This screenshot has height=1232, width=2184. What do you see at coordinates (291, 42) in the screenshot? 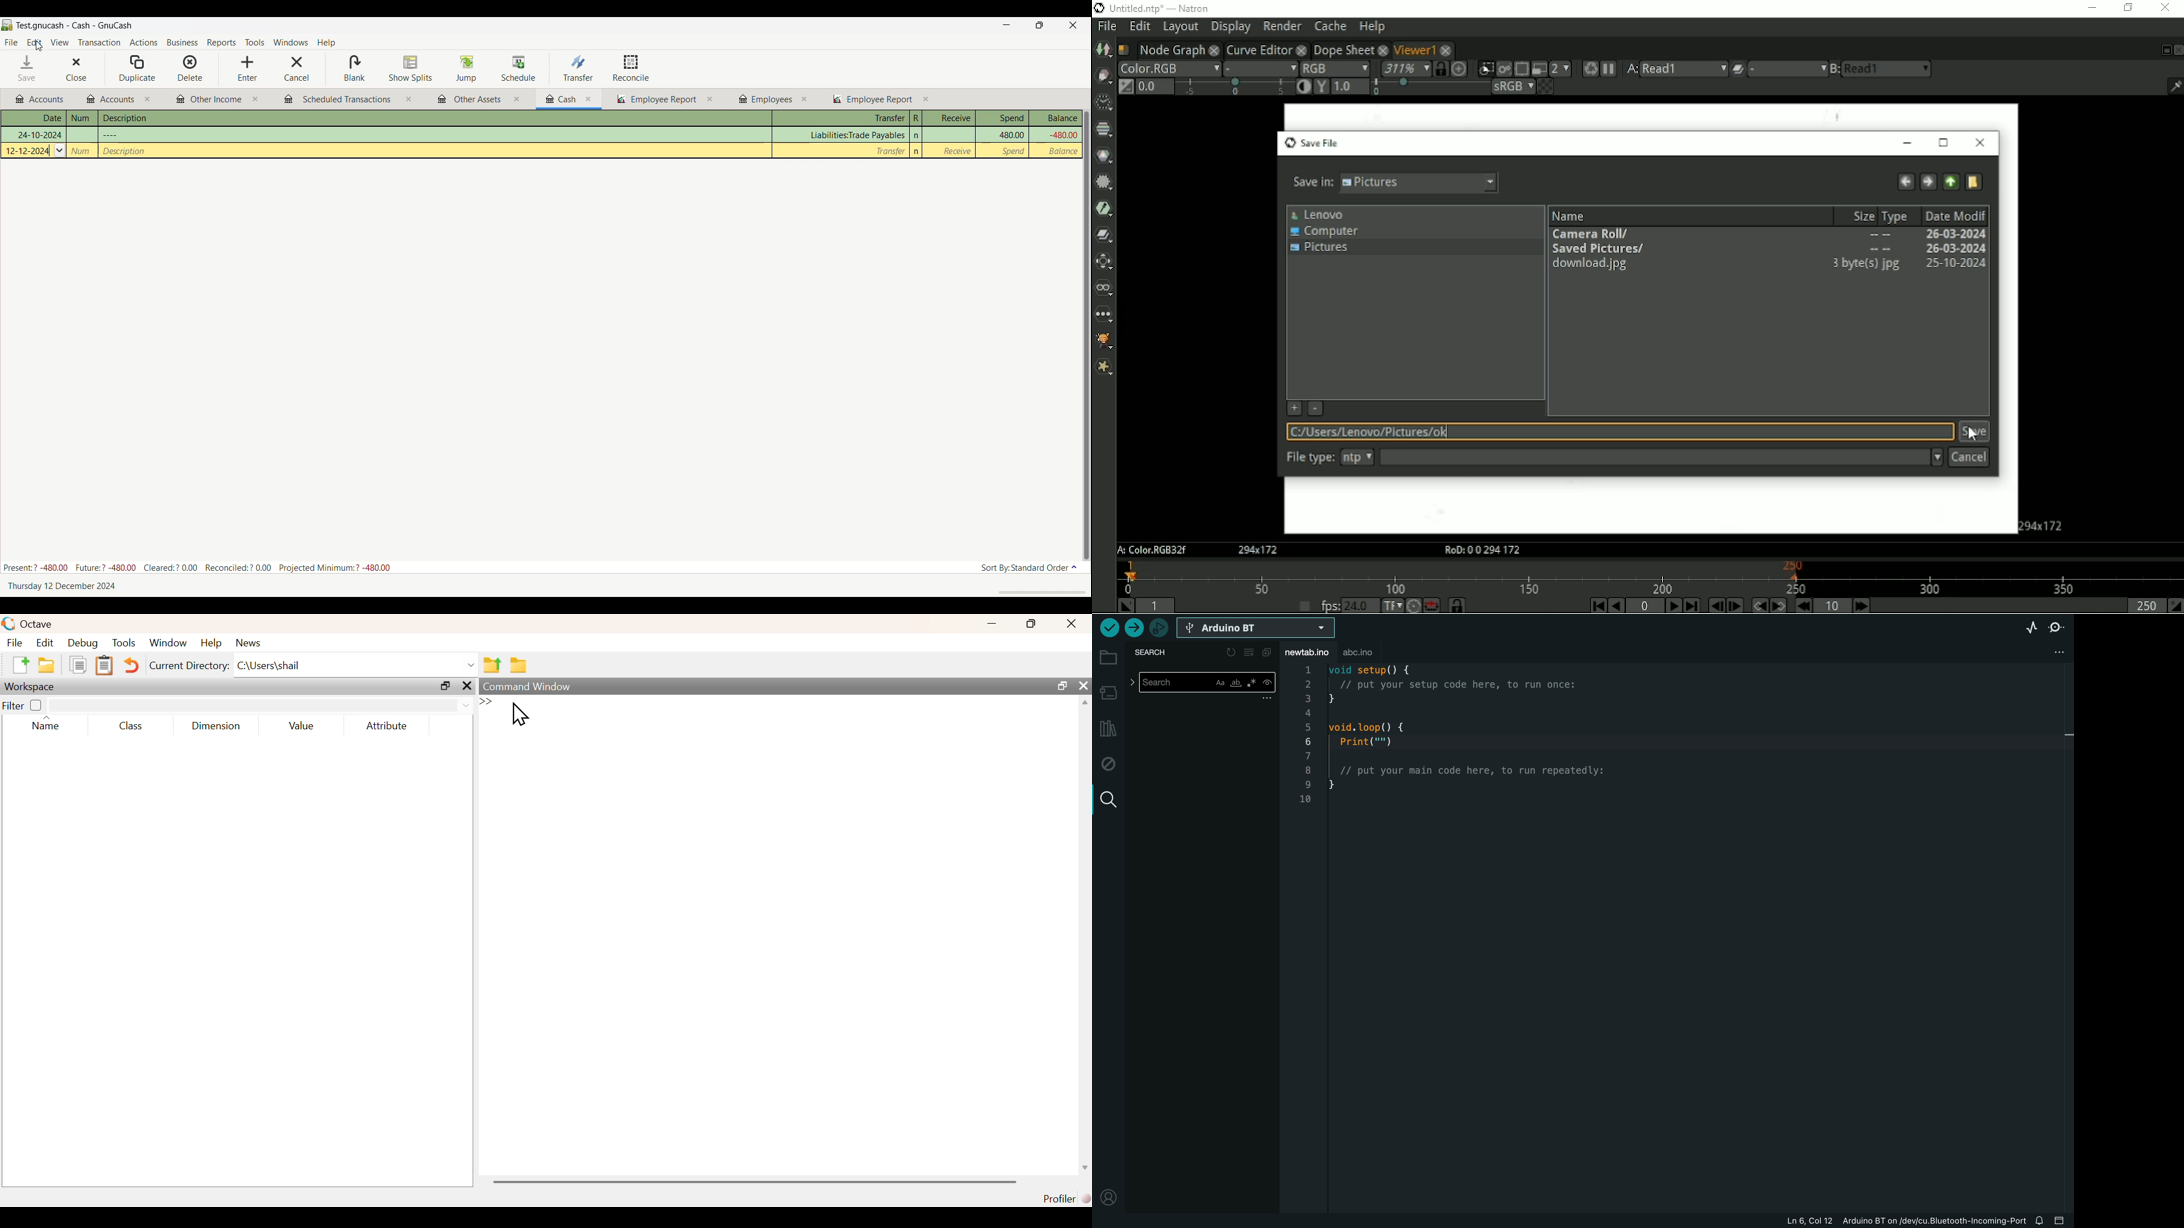
I see `Windows menu` at bounding box center [291, 42].